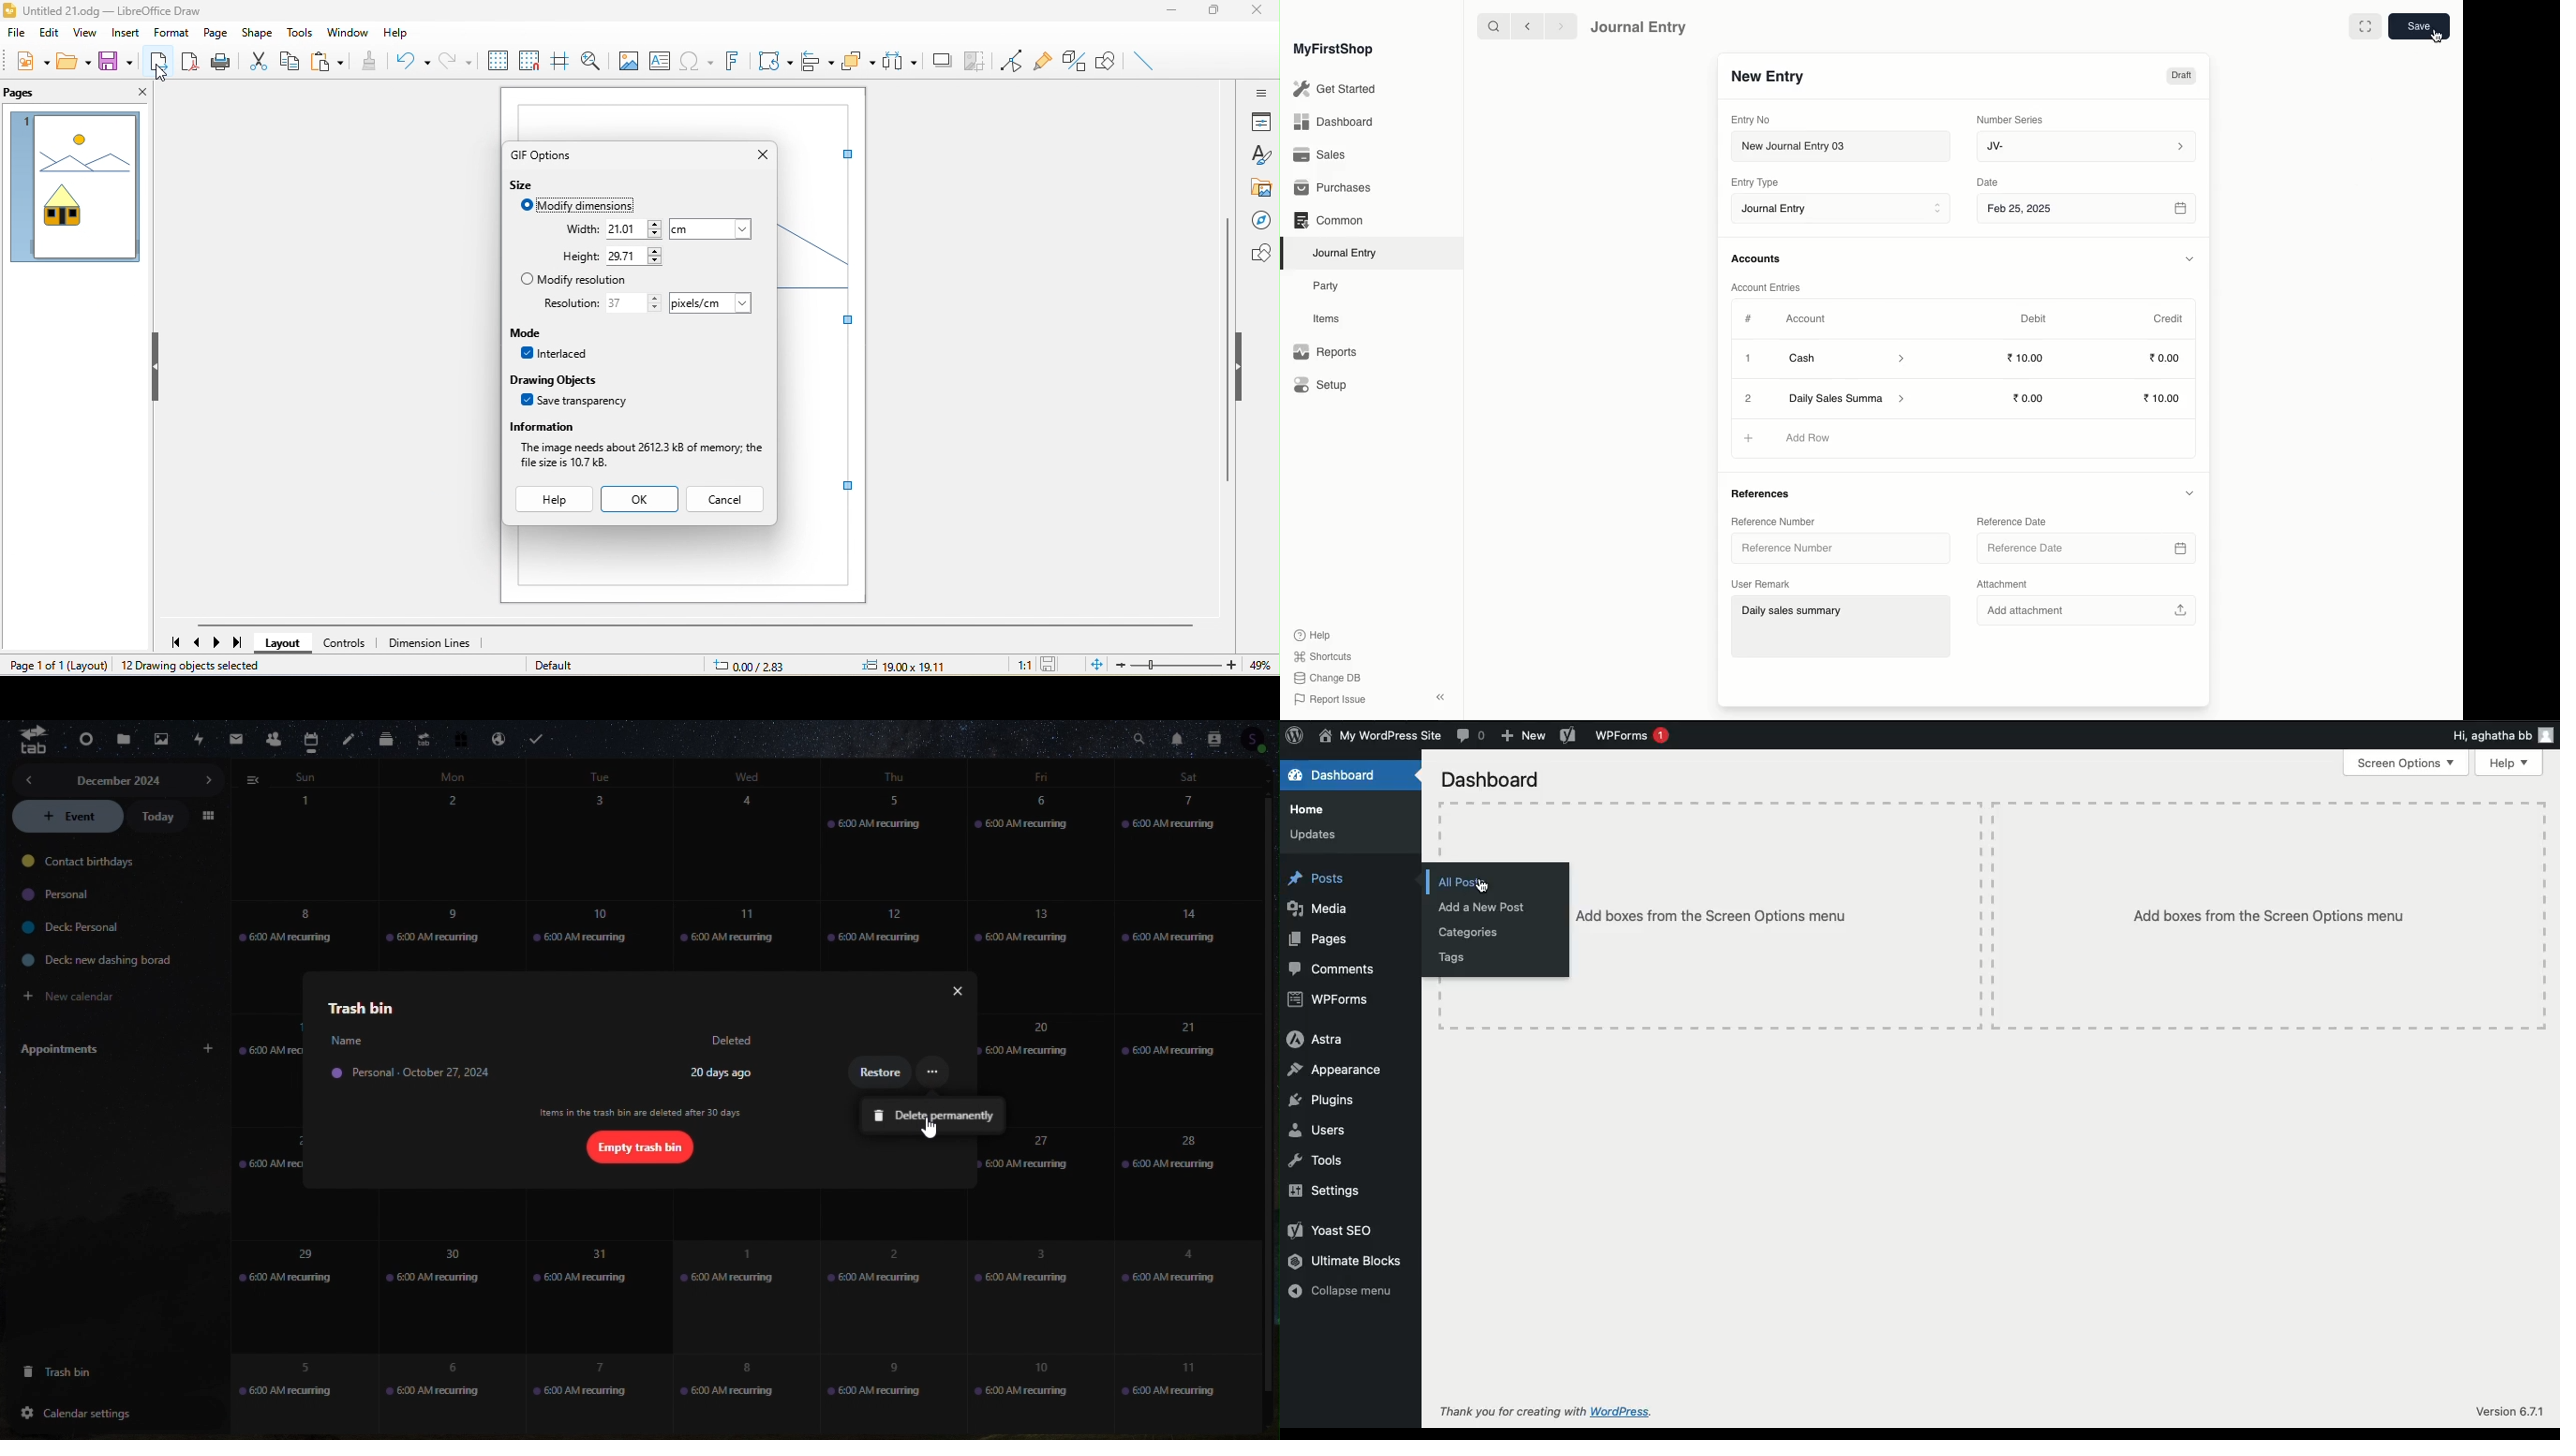 This screenshot has height=1456, width=2576. Describe the element at coordinates (1029, 1175) in the screenshot. I see `27` at that location.